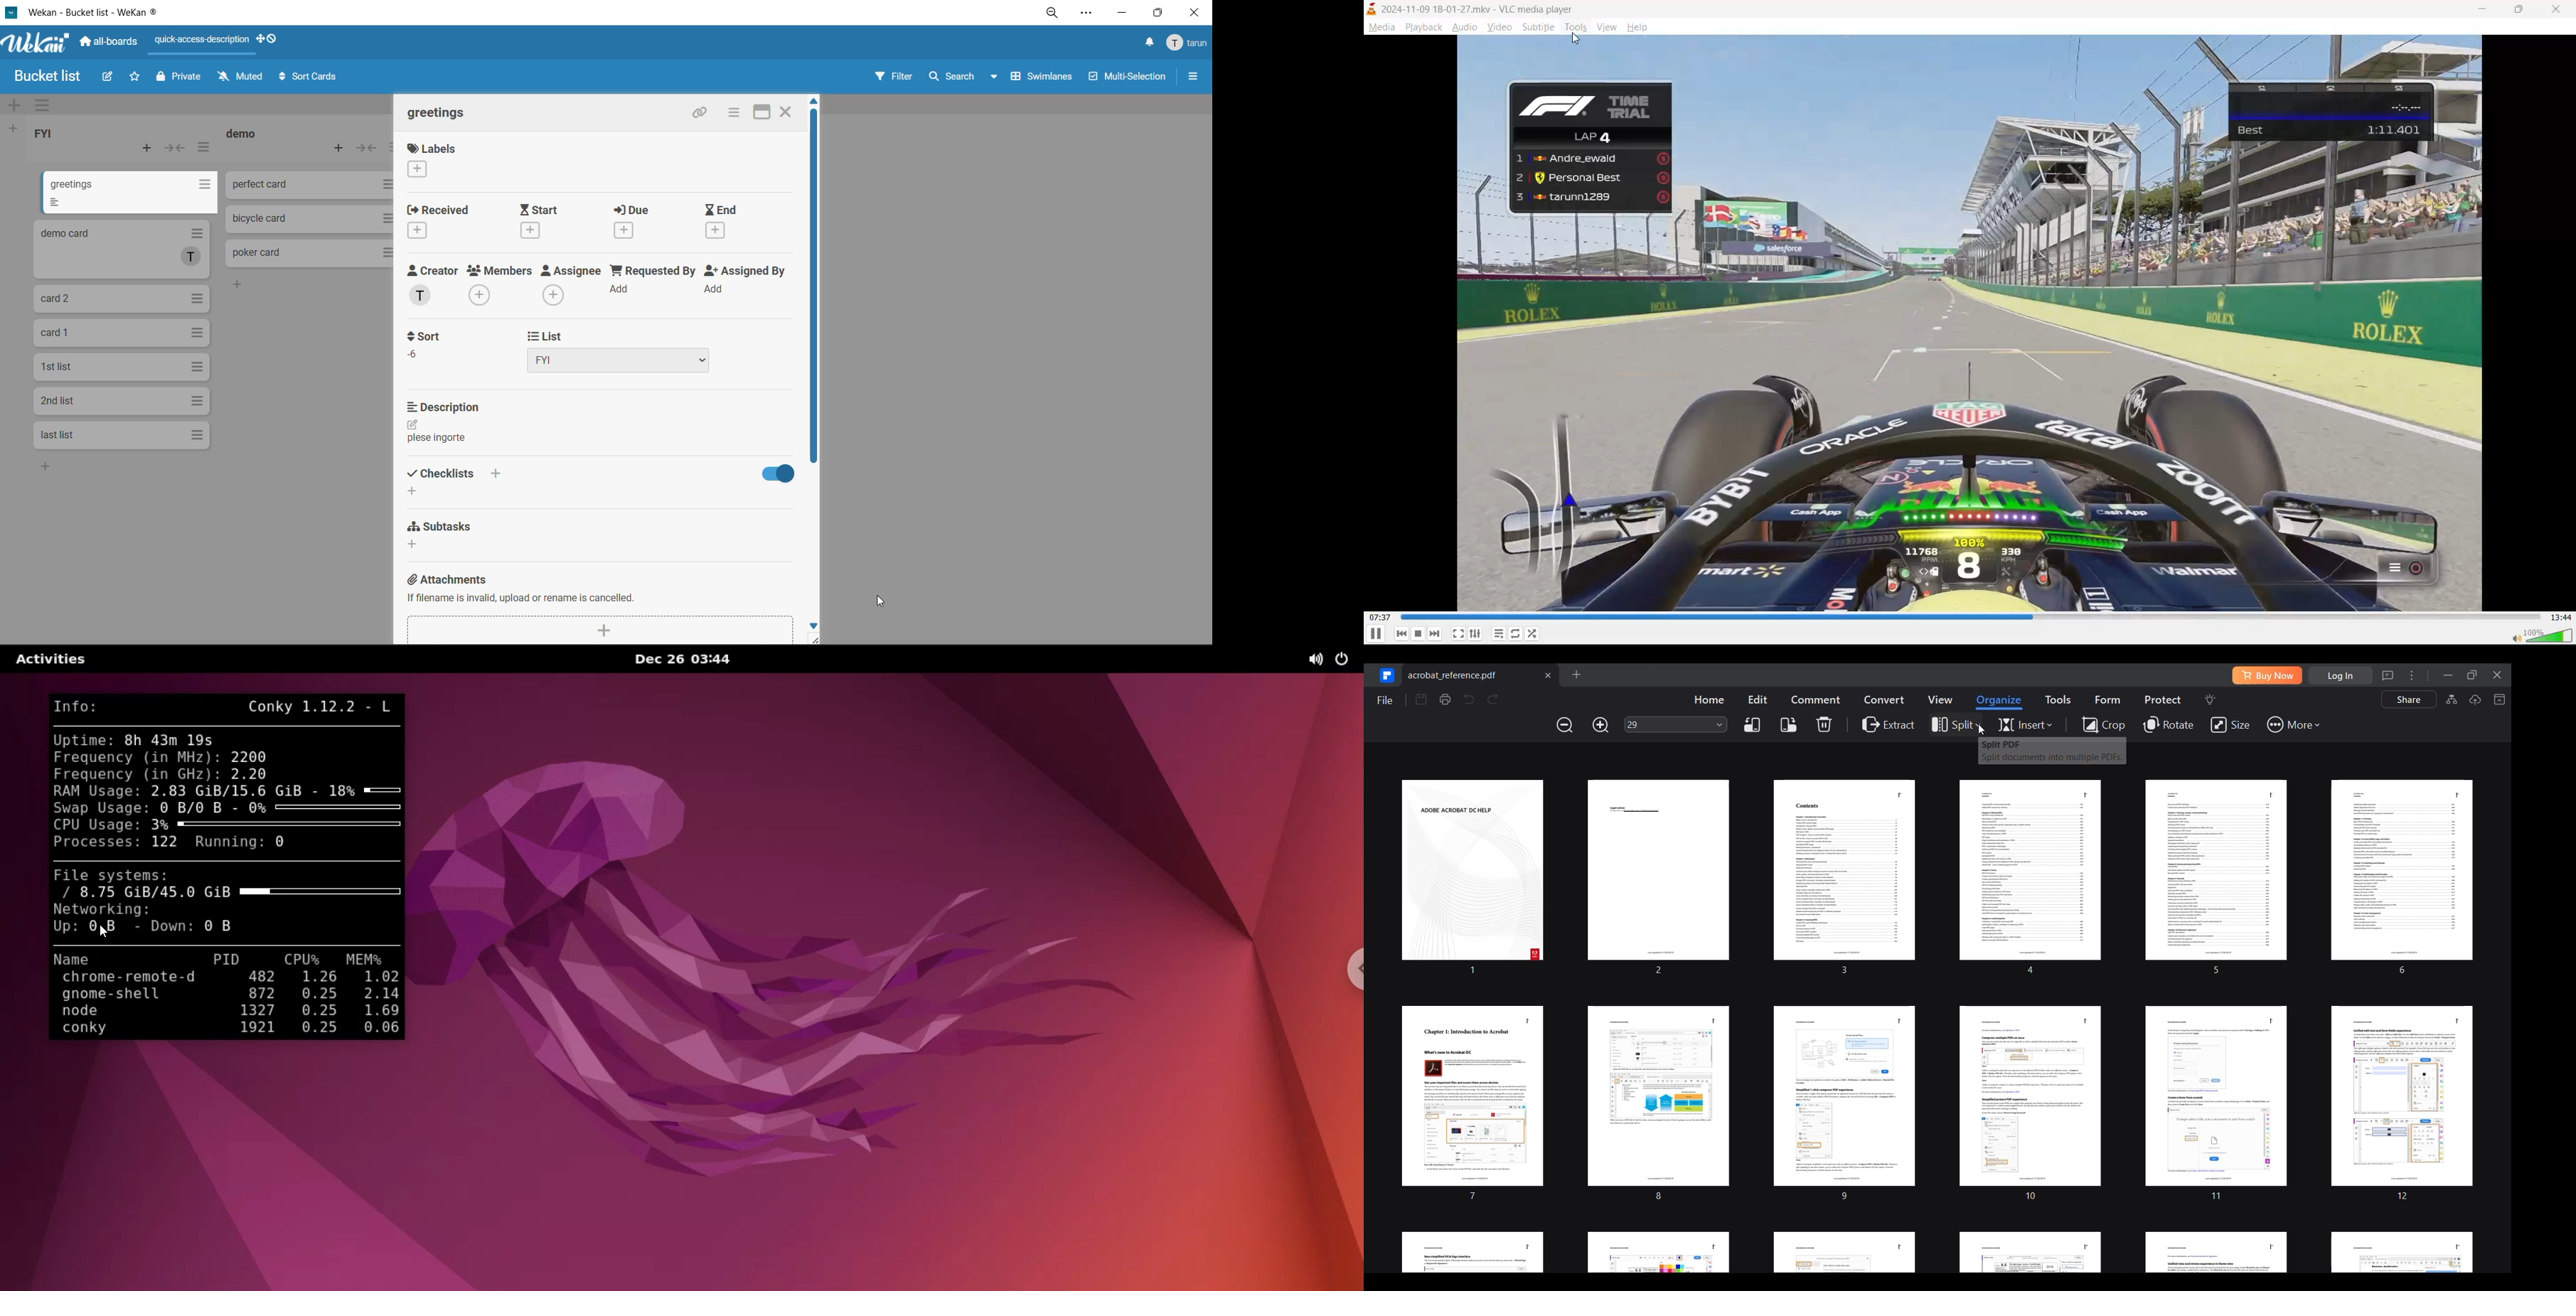 The width and height of the screenshot is (2576, 1316). What do you see at coordinates (151, 149) in the screenshot?
I see `add card` at bounding box center [151, 149].